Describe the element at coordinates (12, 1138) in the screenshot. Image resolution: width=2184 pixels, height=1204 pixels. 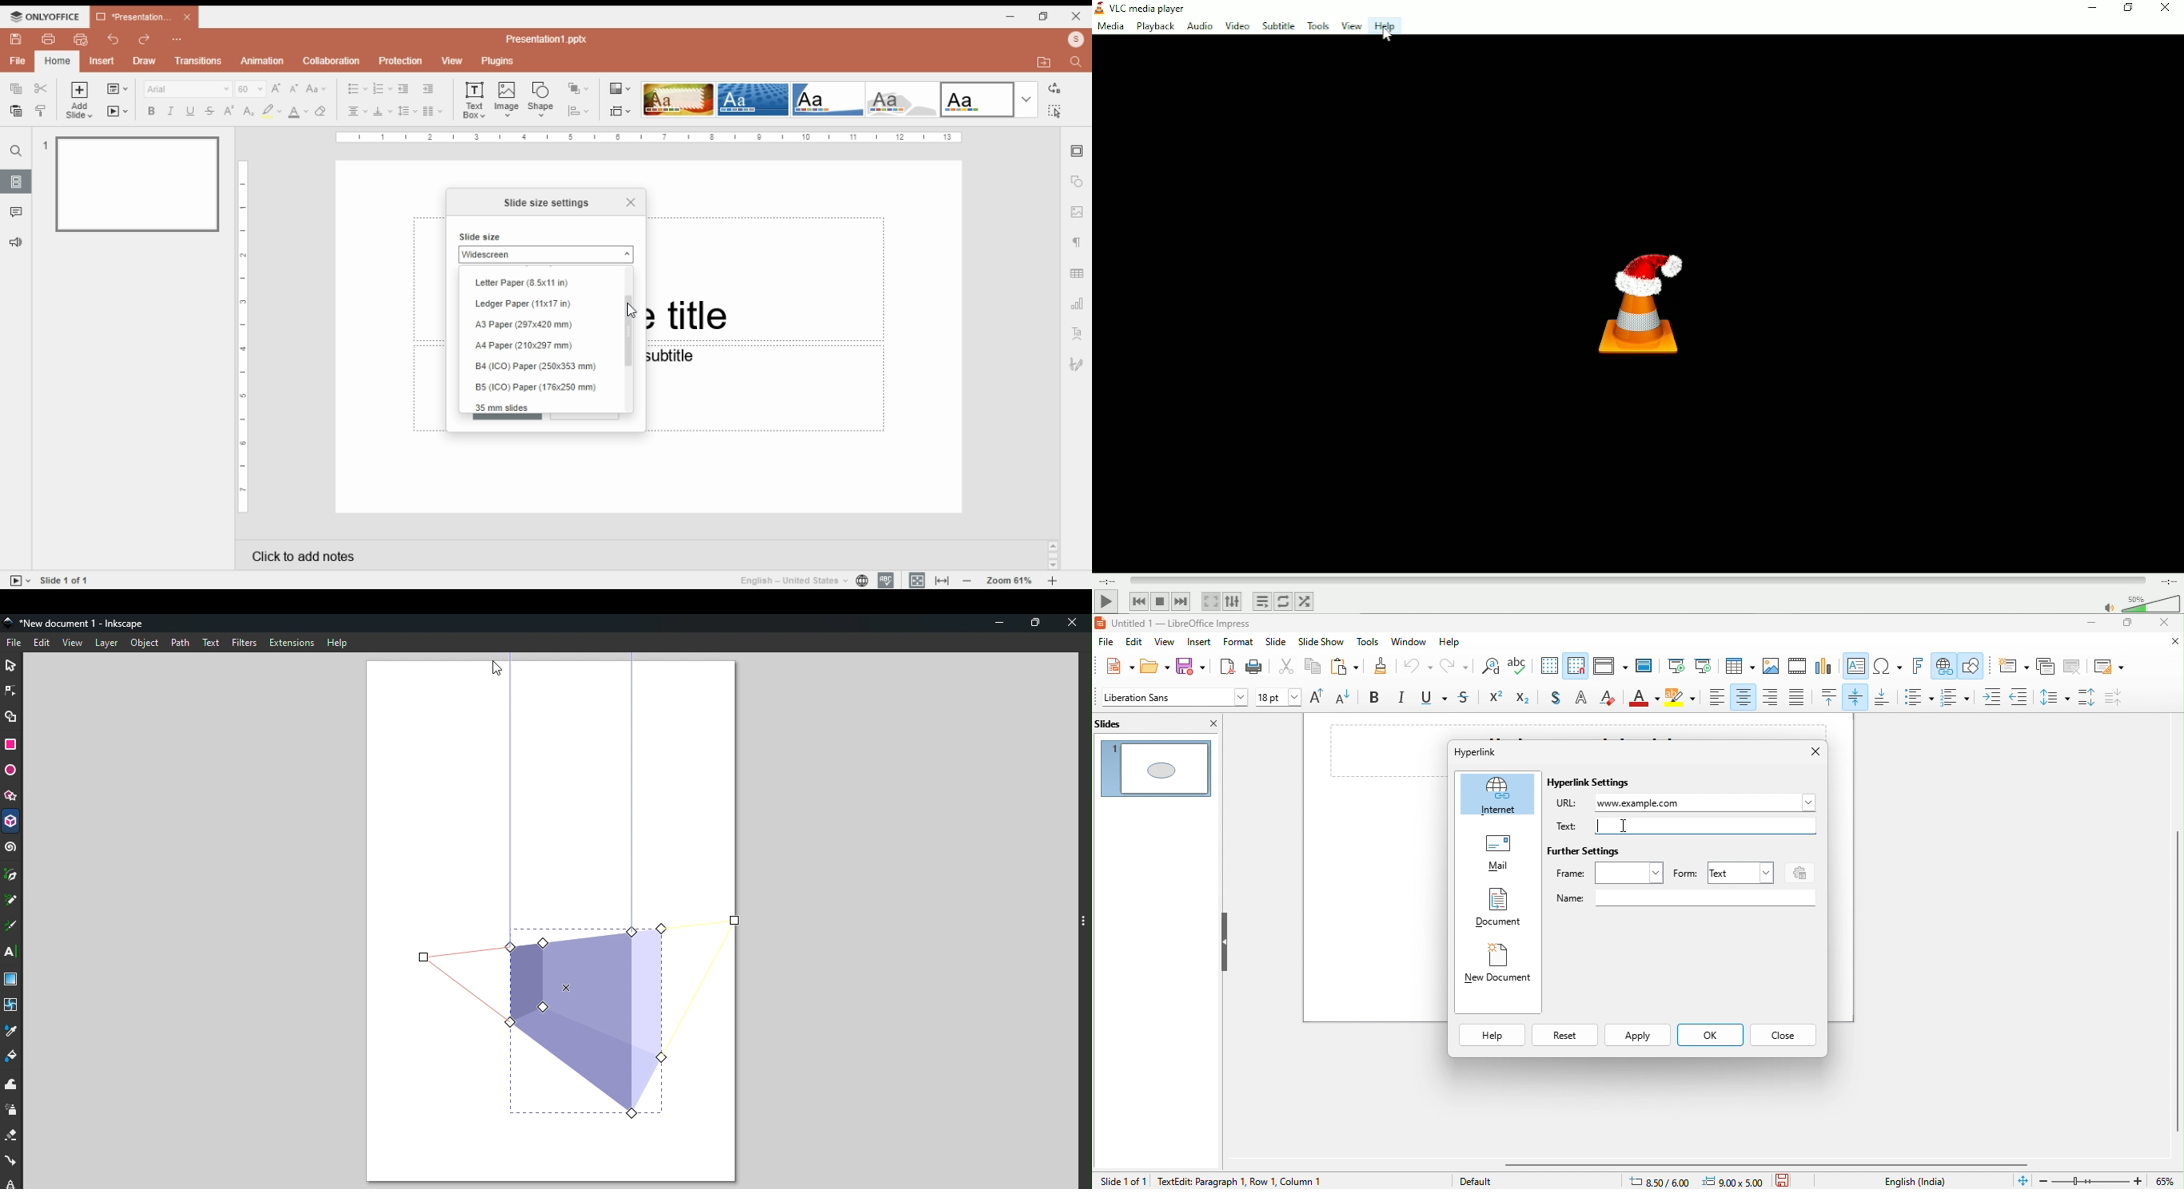
I see `Eraser tool` at that location.